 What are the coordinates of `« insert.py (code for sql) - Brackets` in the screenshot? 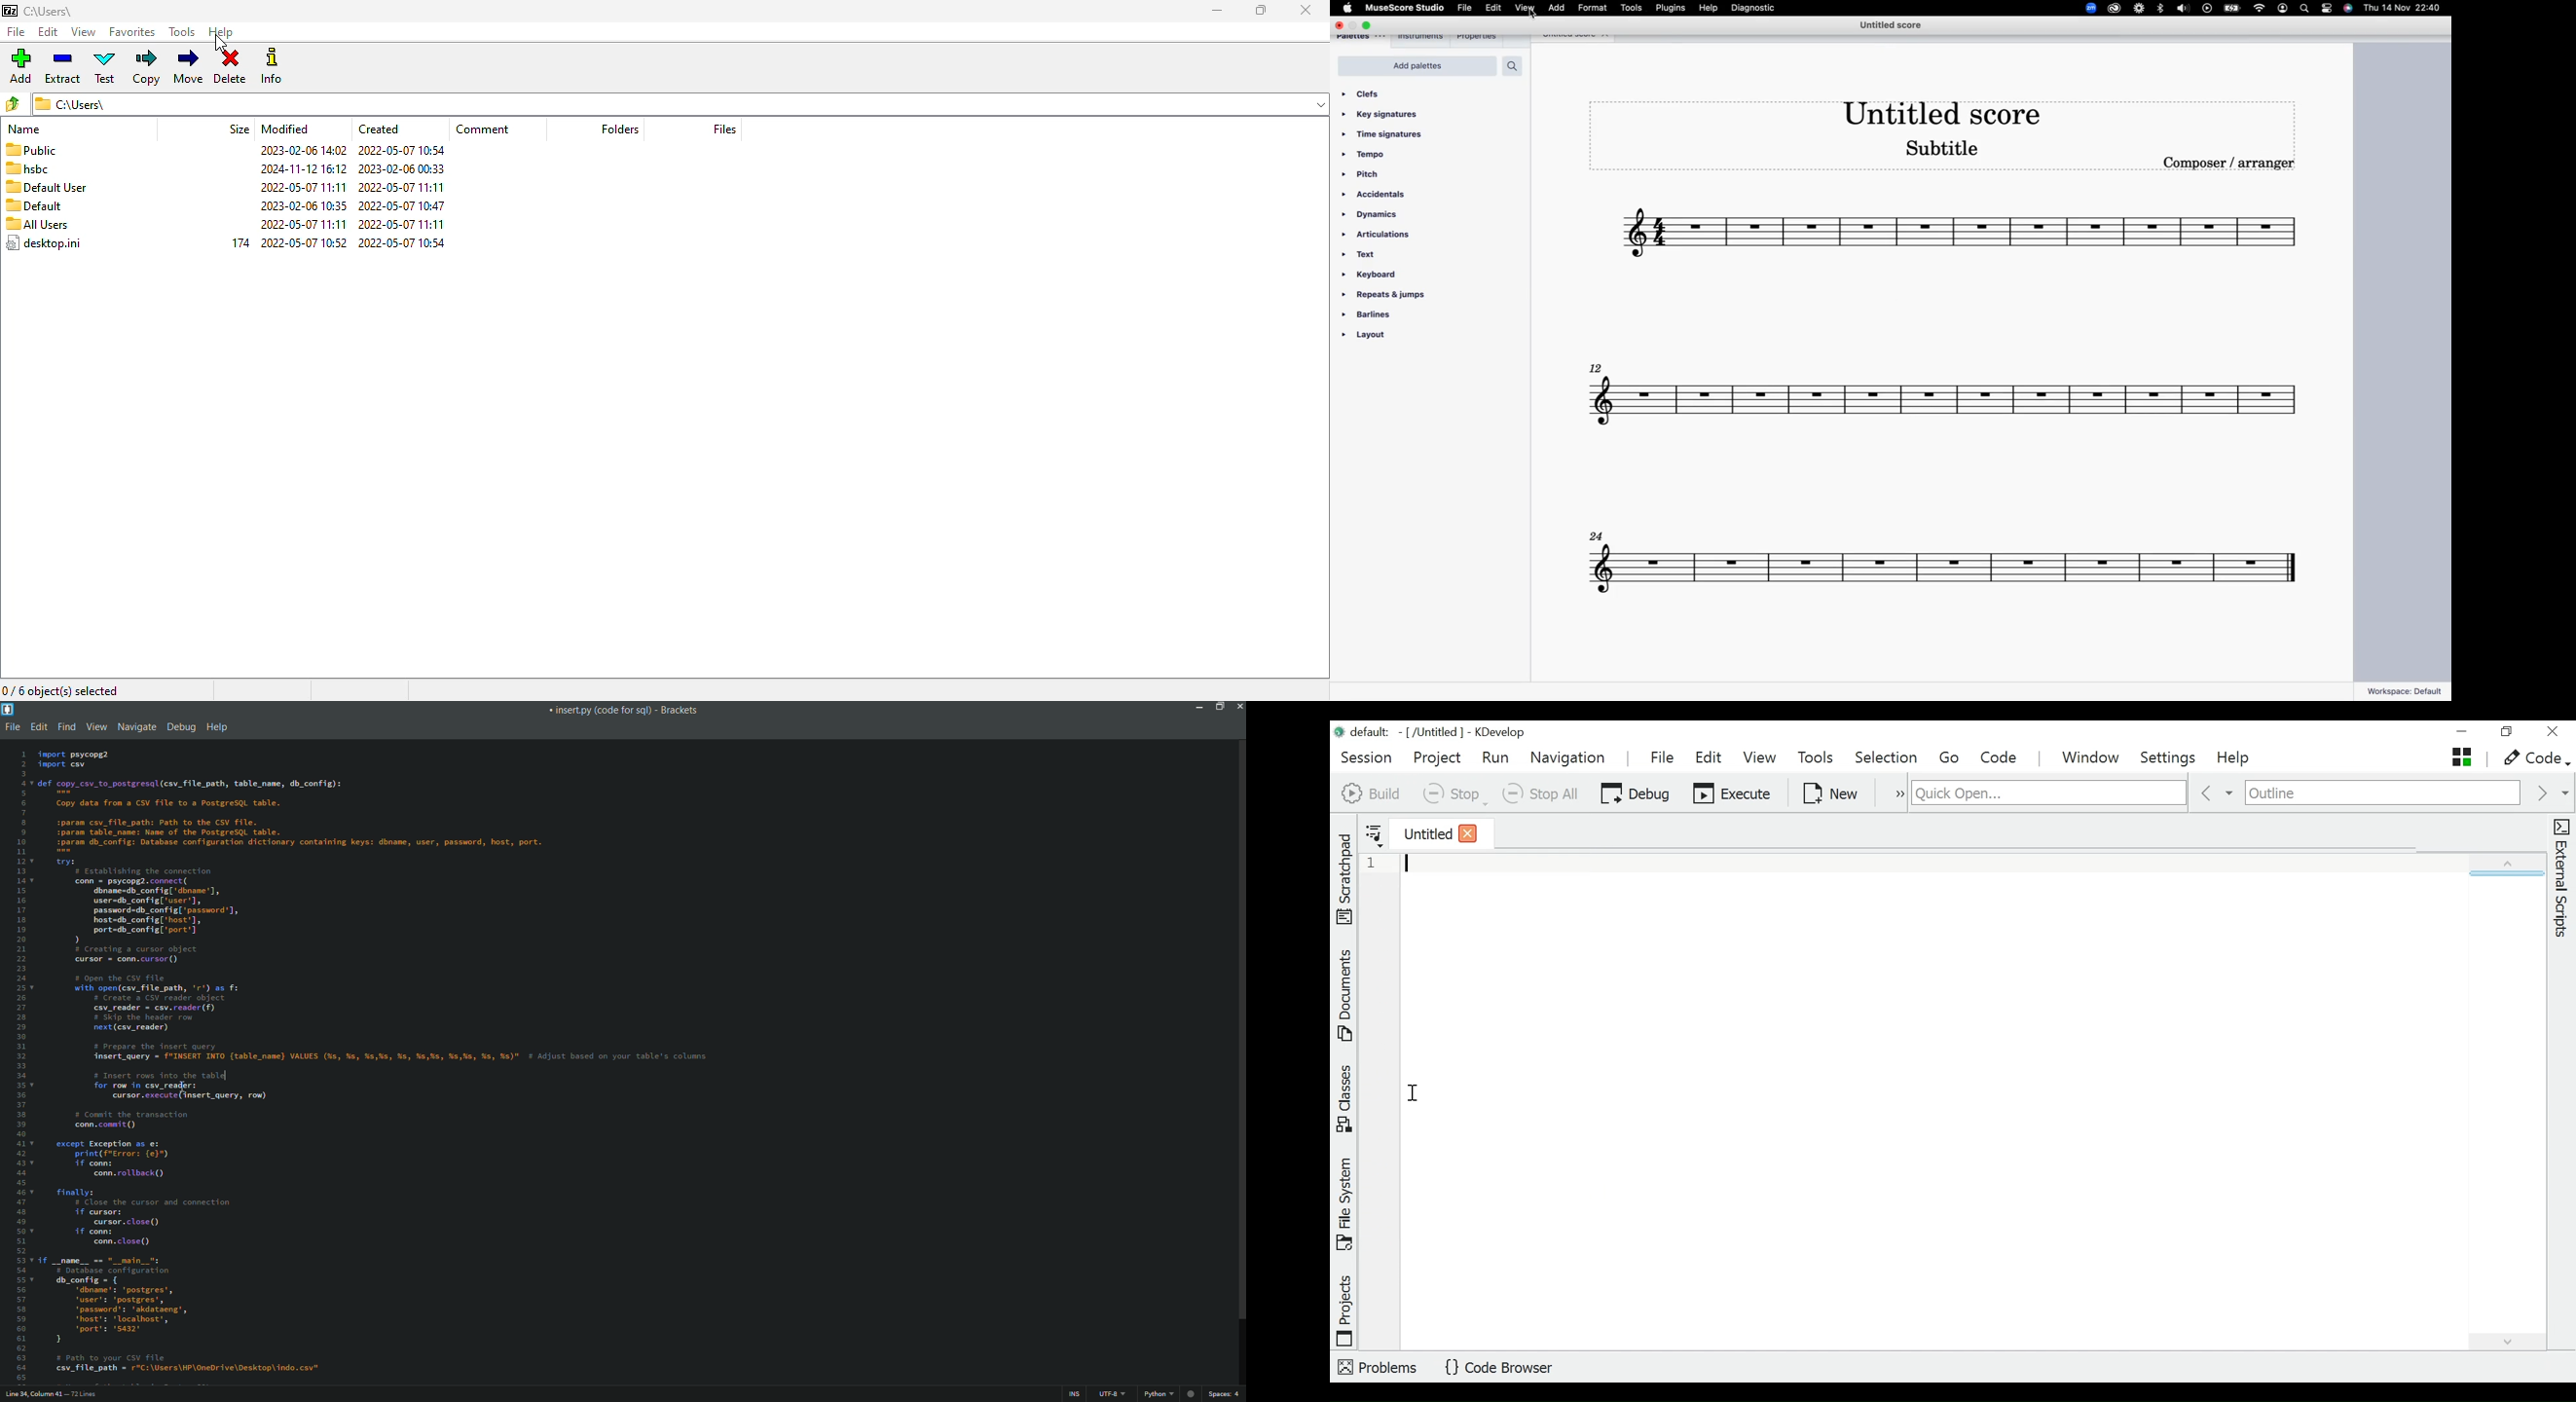 It's located at (622, 713).